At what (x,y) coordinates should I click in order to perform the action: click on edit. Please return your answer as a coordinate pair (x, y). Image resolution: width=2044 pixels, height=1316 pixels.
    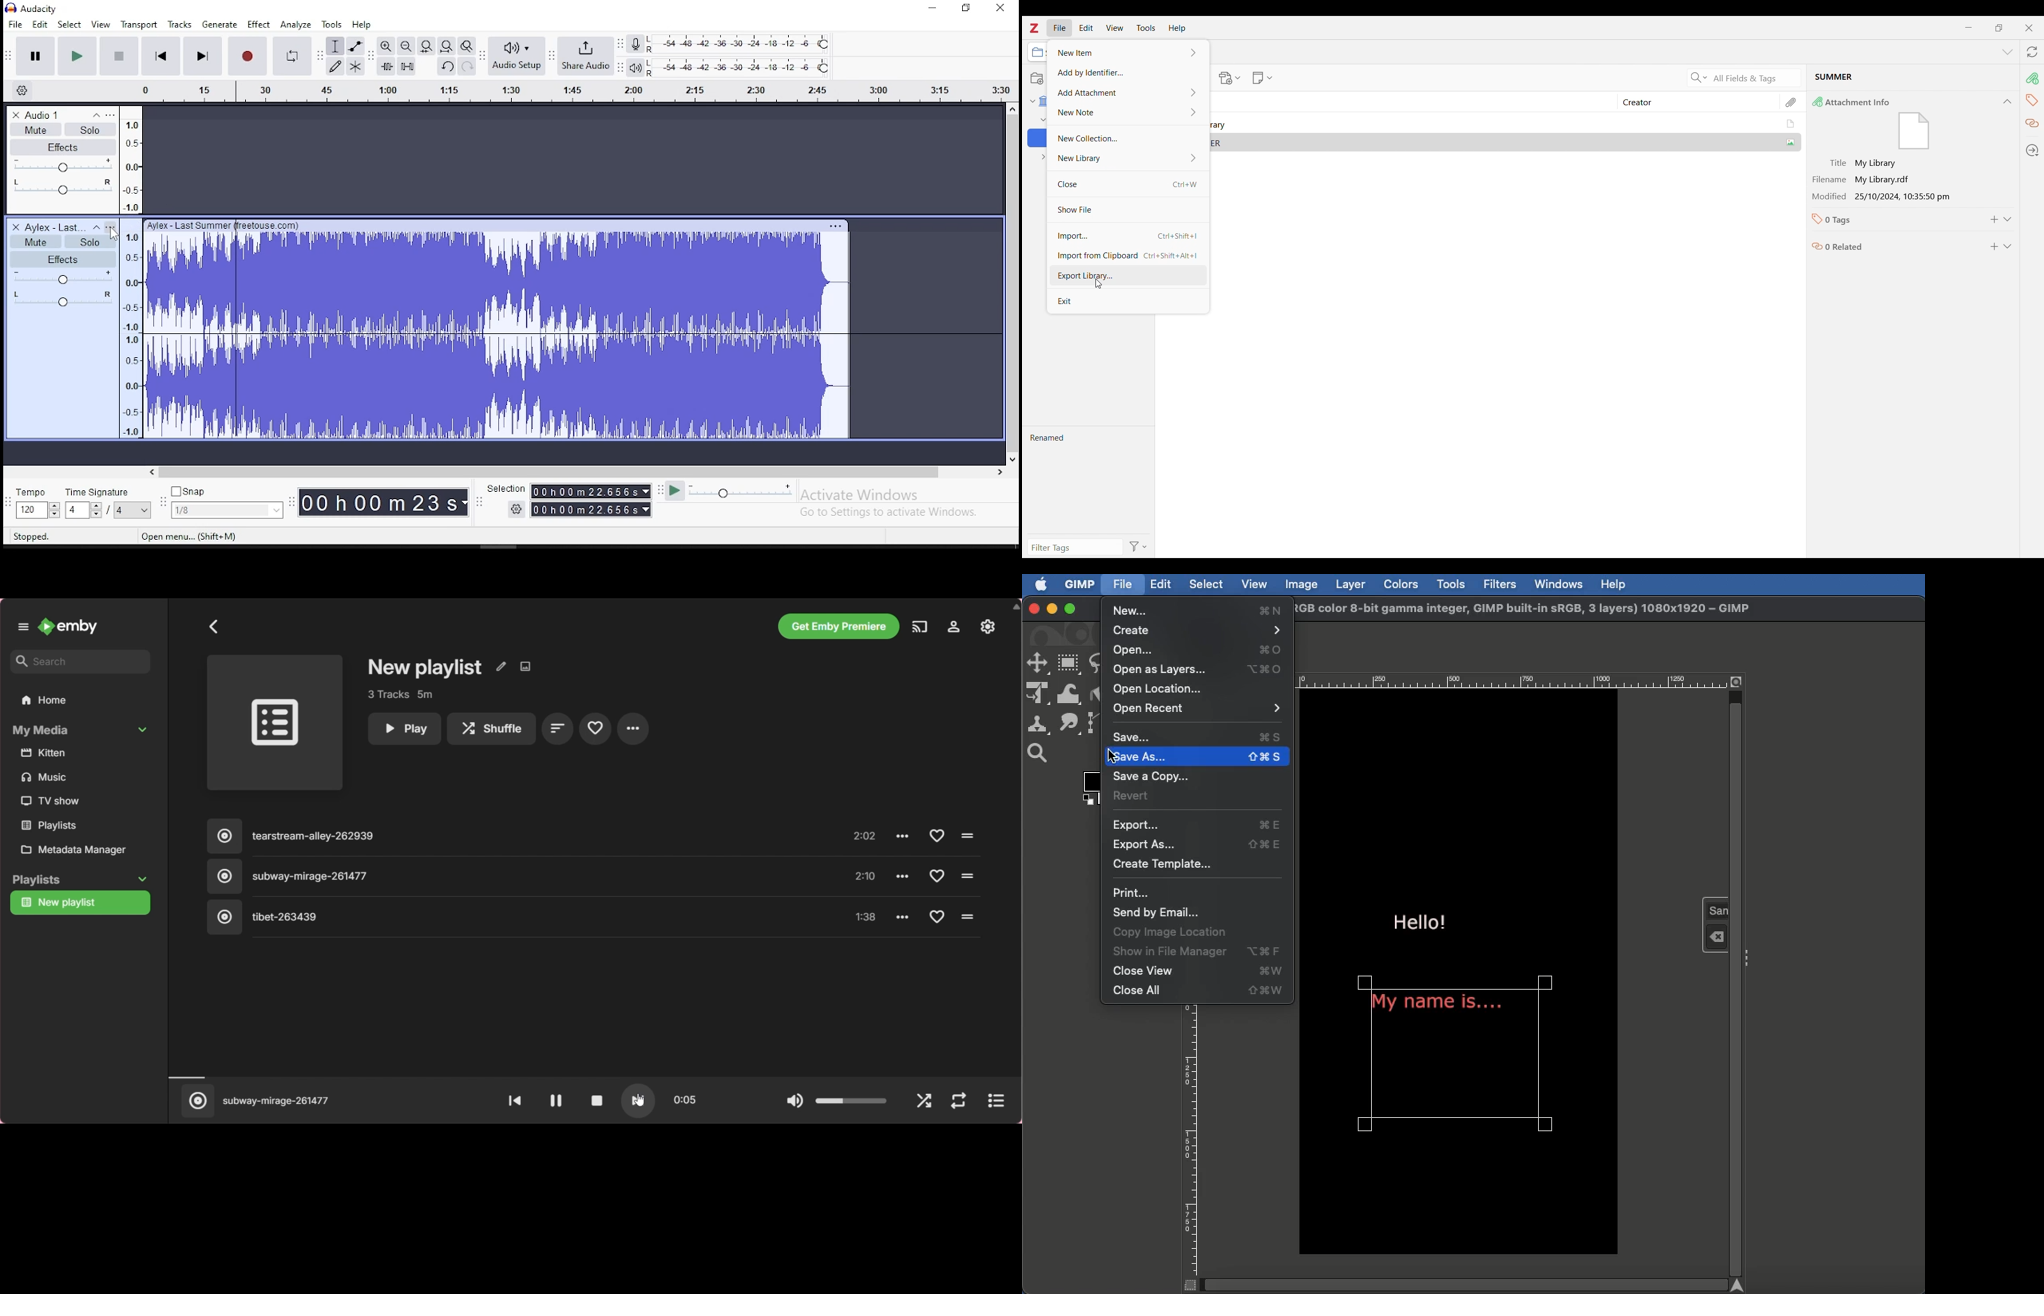
    Looking at the image, I should click on (39, 25).